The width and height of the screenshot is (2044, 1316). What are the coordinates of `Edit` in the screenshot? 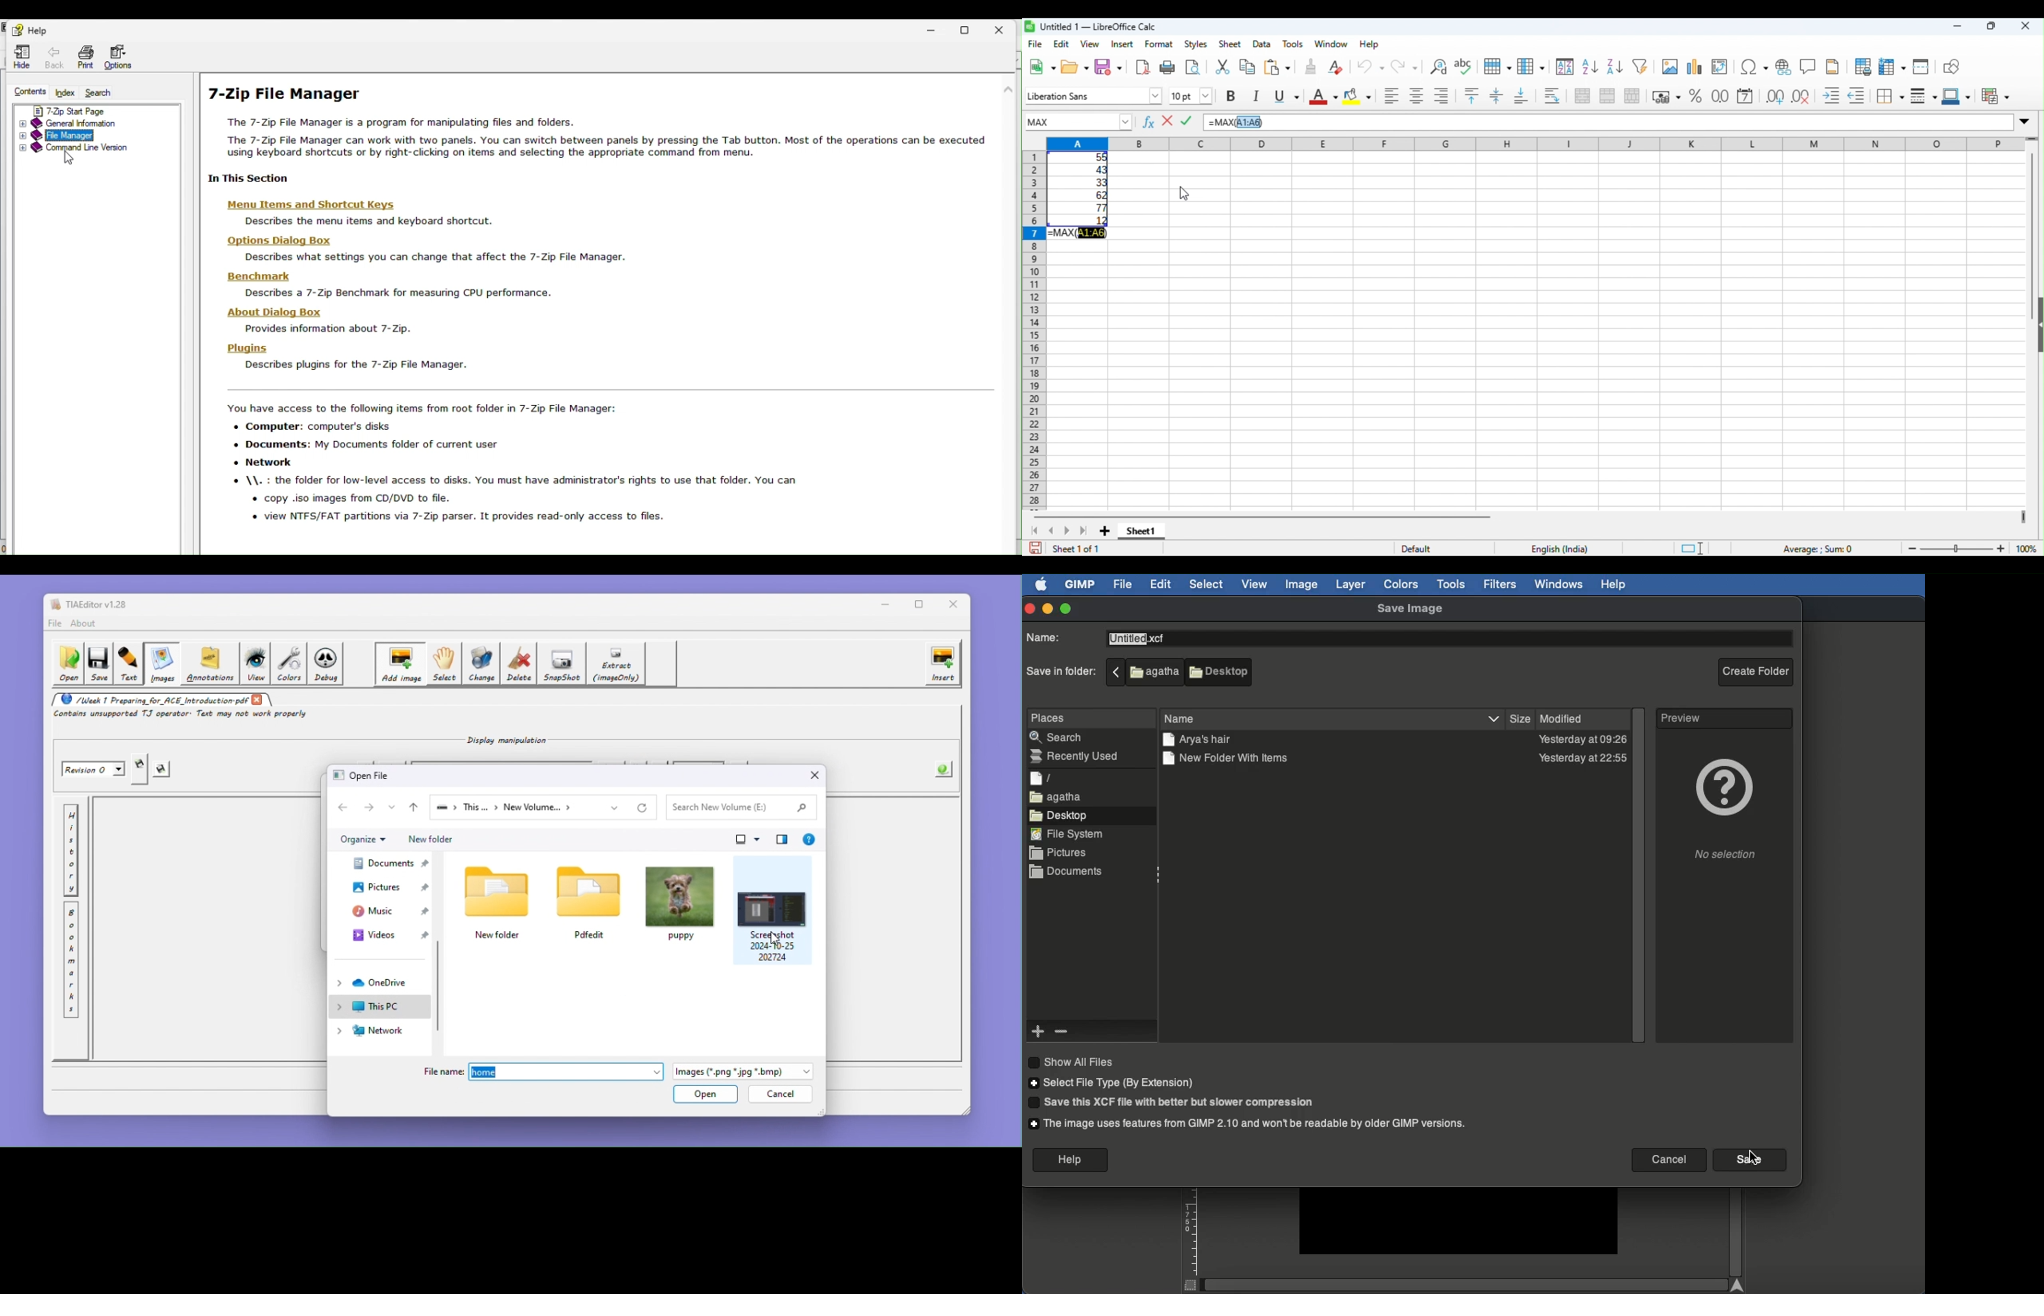 It's located at (1162, 584).